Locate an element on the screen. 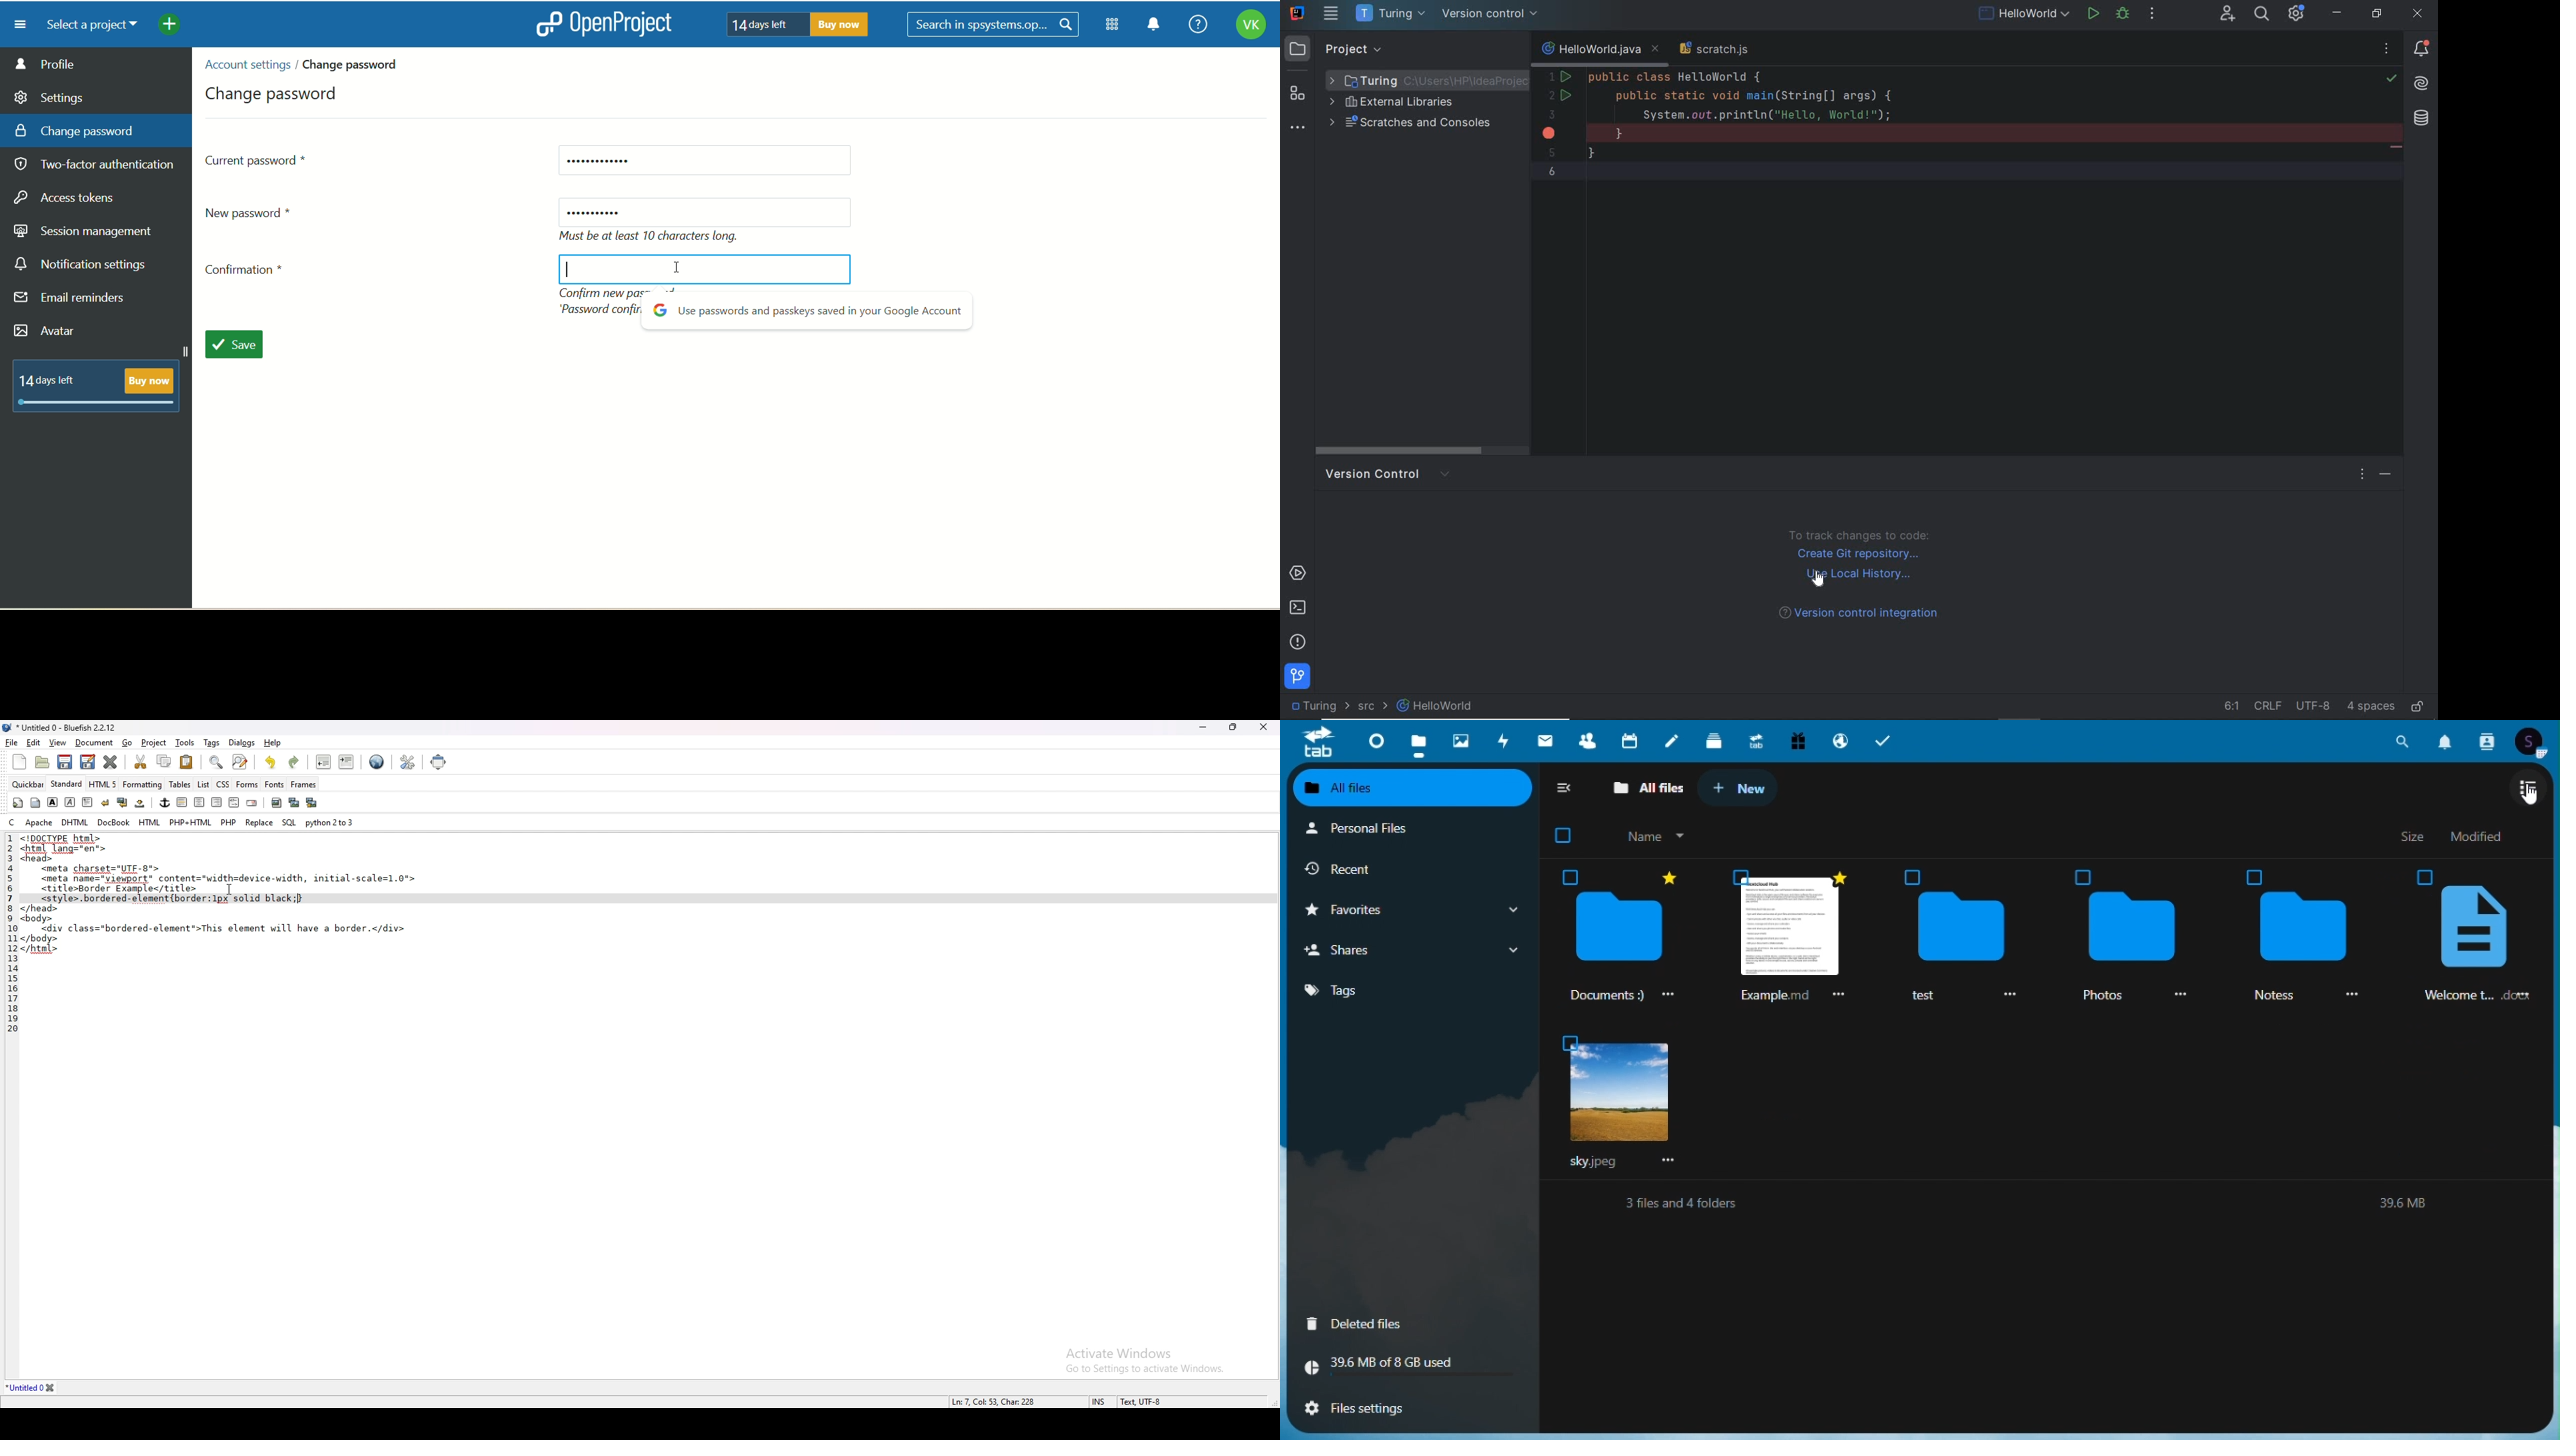  test folder is located at coordinates (1961, 928).